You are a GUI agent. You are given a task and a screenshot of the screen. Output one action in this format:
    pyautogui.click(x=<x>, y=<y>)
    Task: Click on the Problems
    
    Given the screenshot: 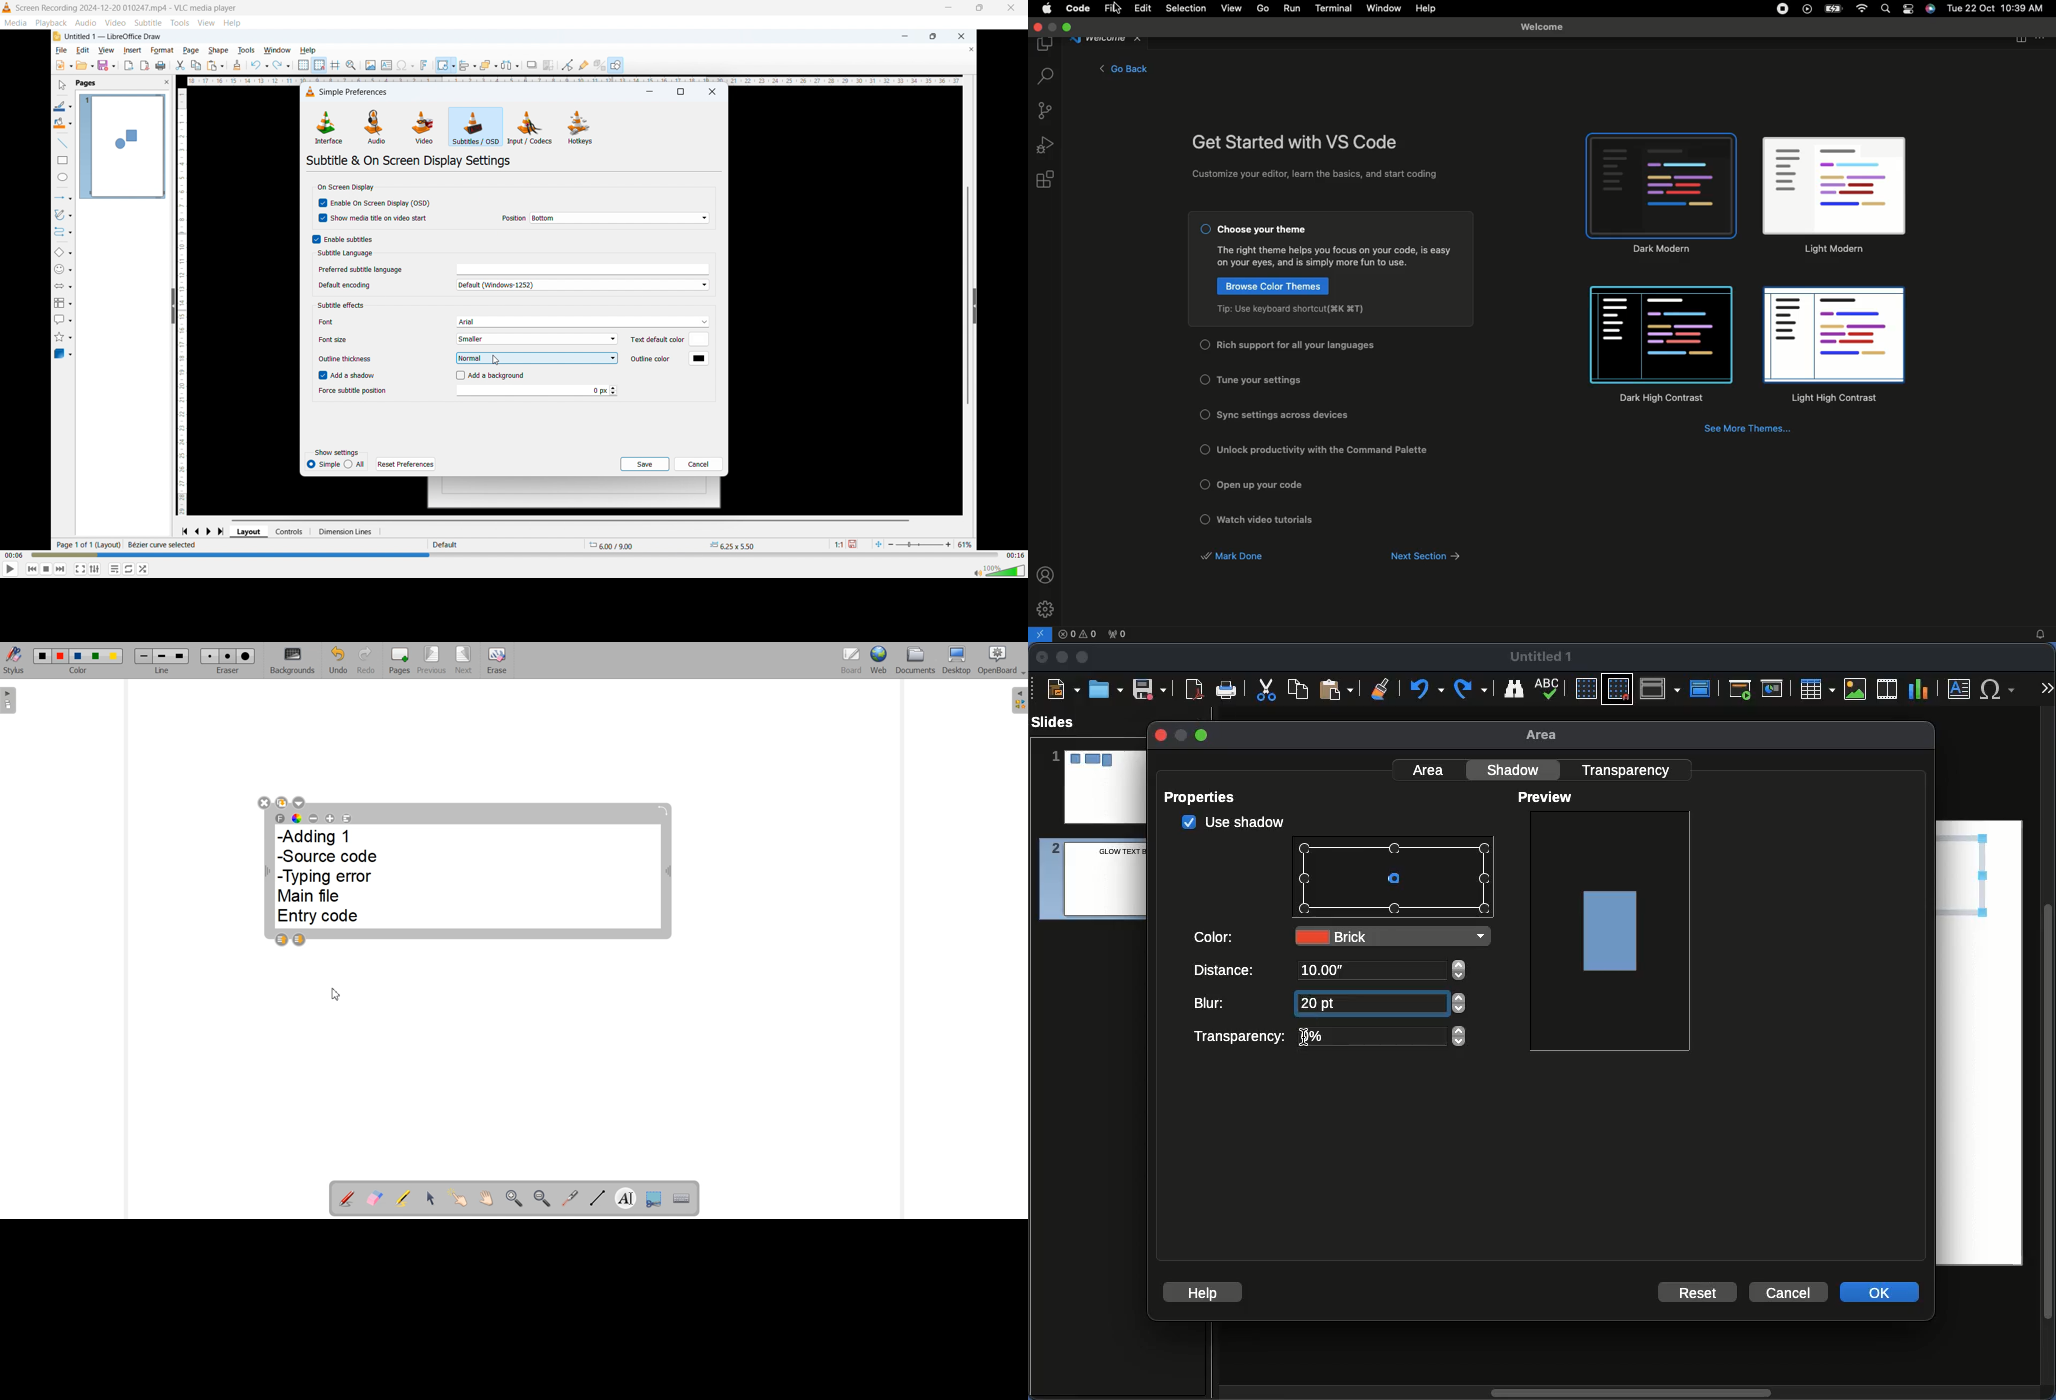 What is the action you would take?
    pyautogui.click(x=1079, y=635)
    